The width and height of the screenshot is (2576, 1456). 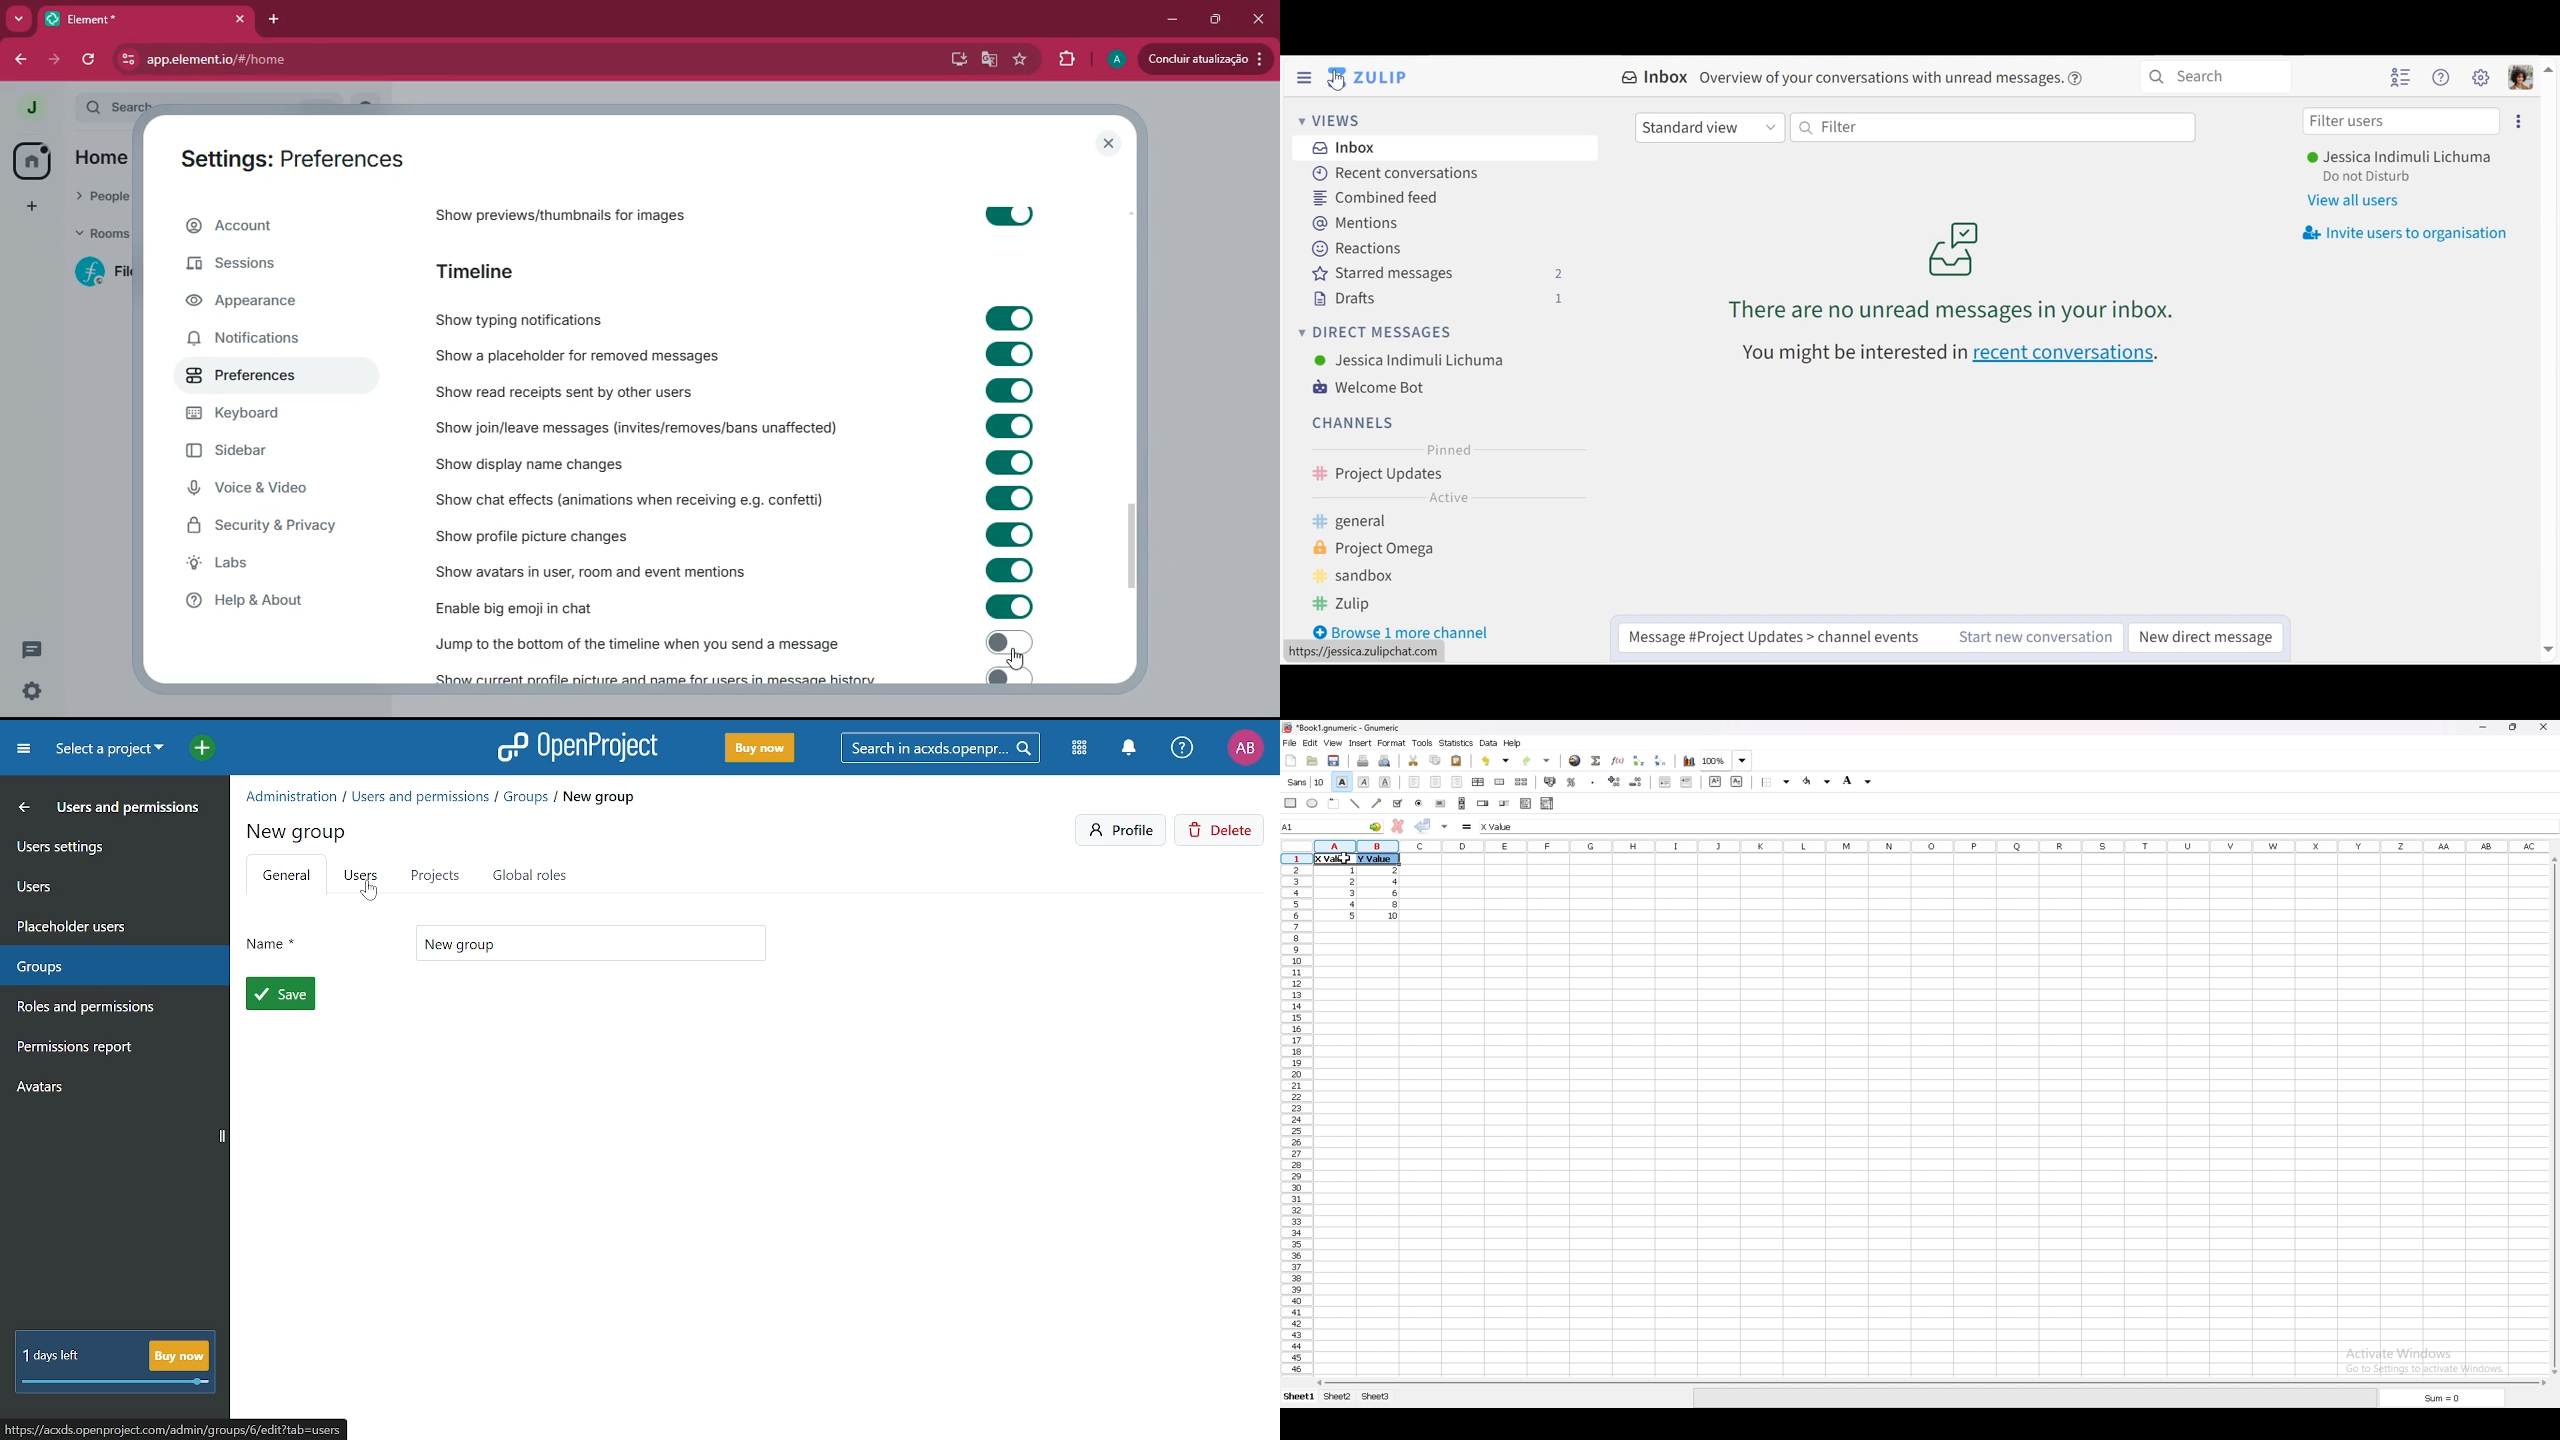 I want to click on paste, so click(x=1457, y=760).